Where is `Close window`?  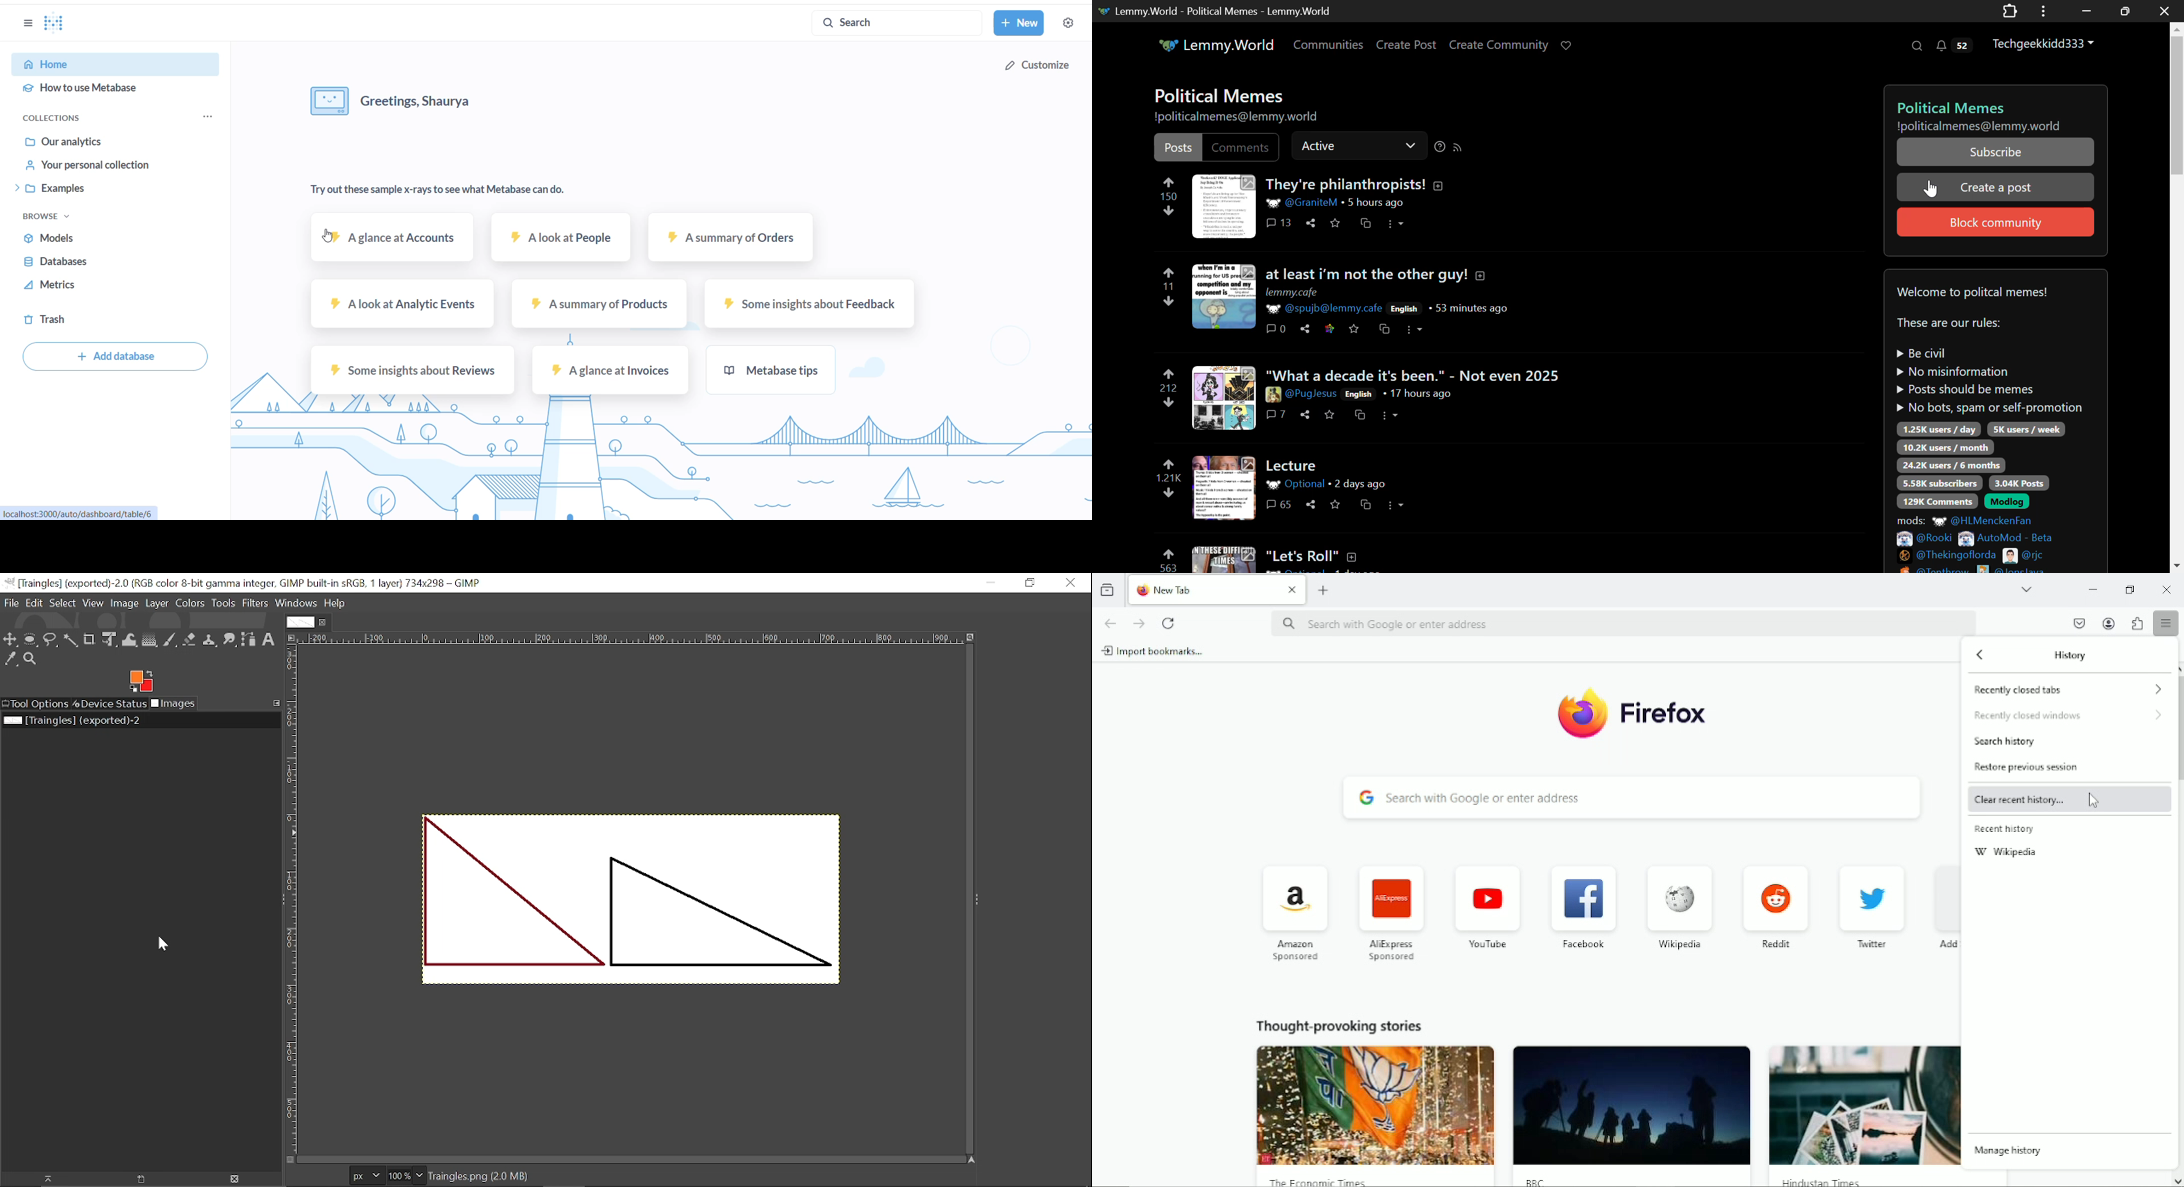 Close window is located at coordinates (2166, 10).